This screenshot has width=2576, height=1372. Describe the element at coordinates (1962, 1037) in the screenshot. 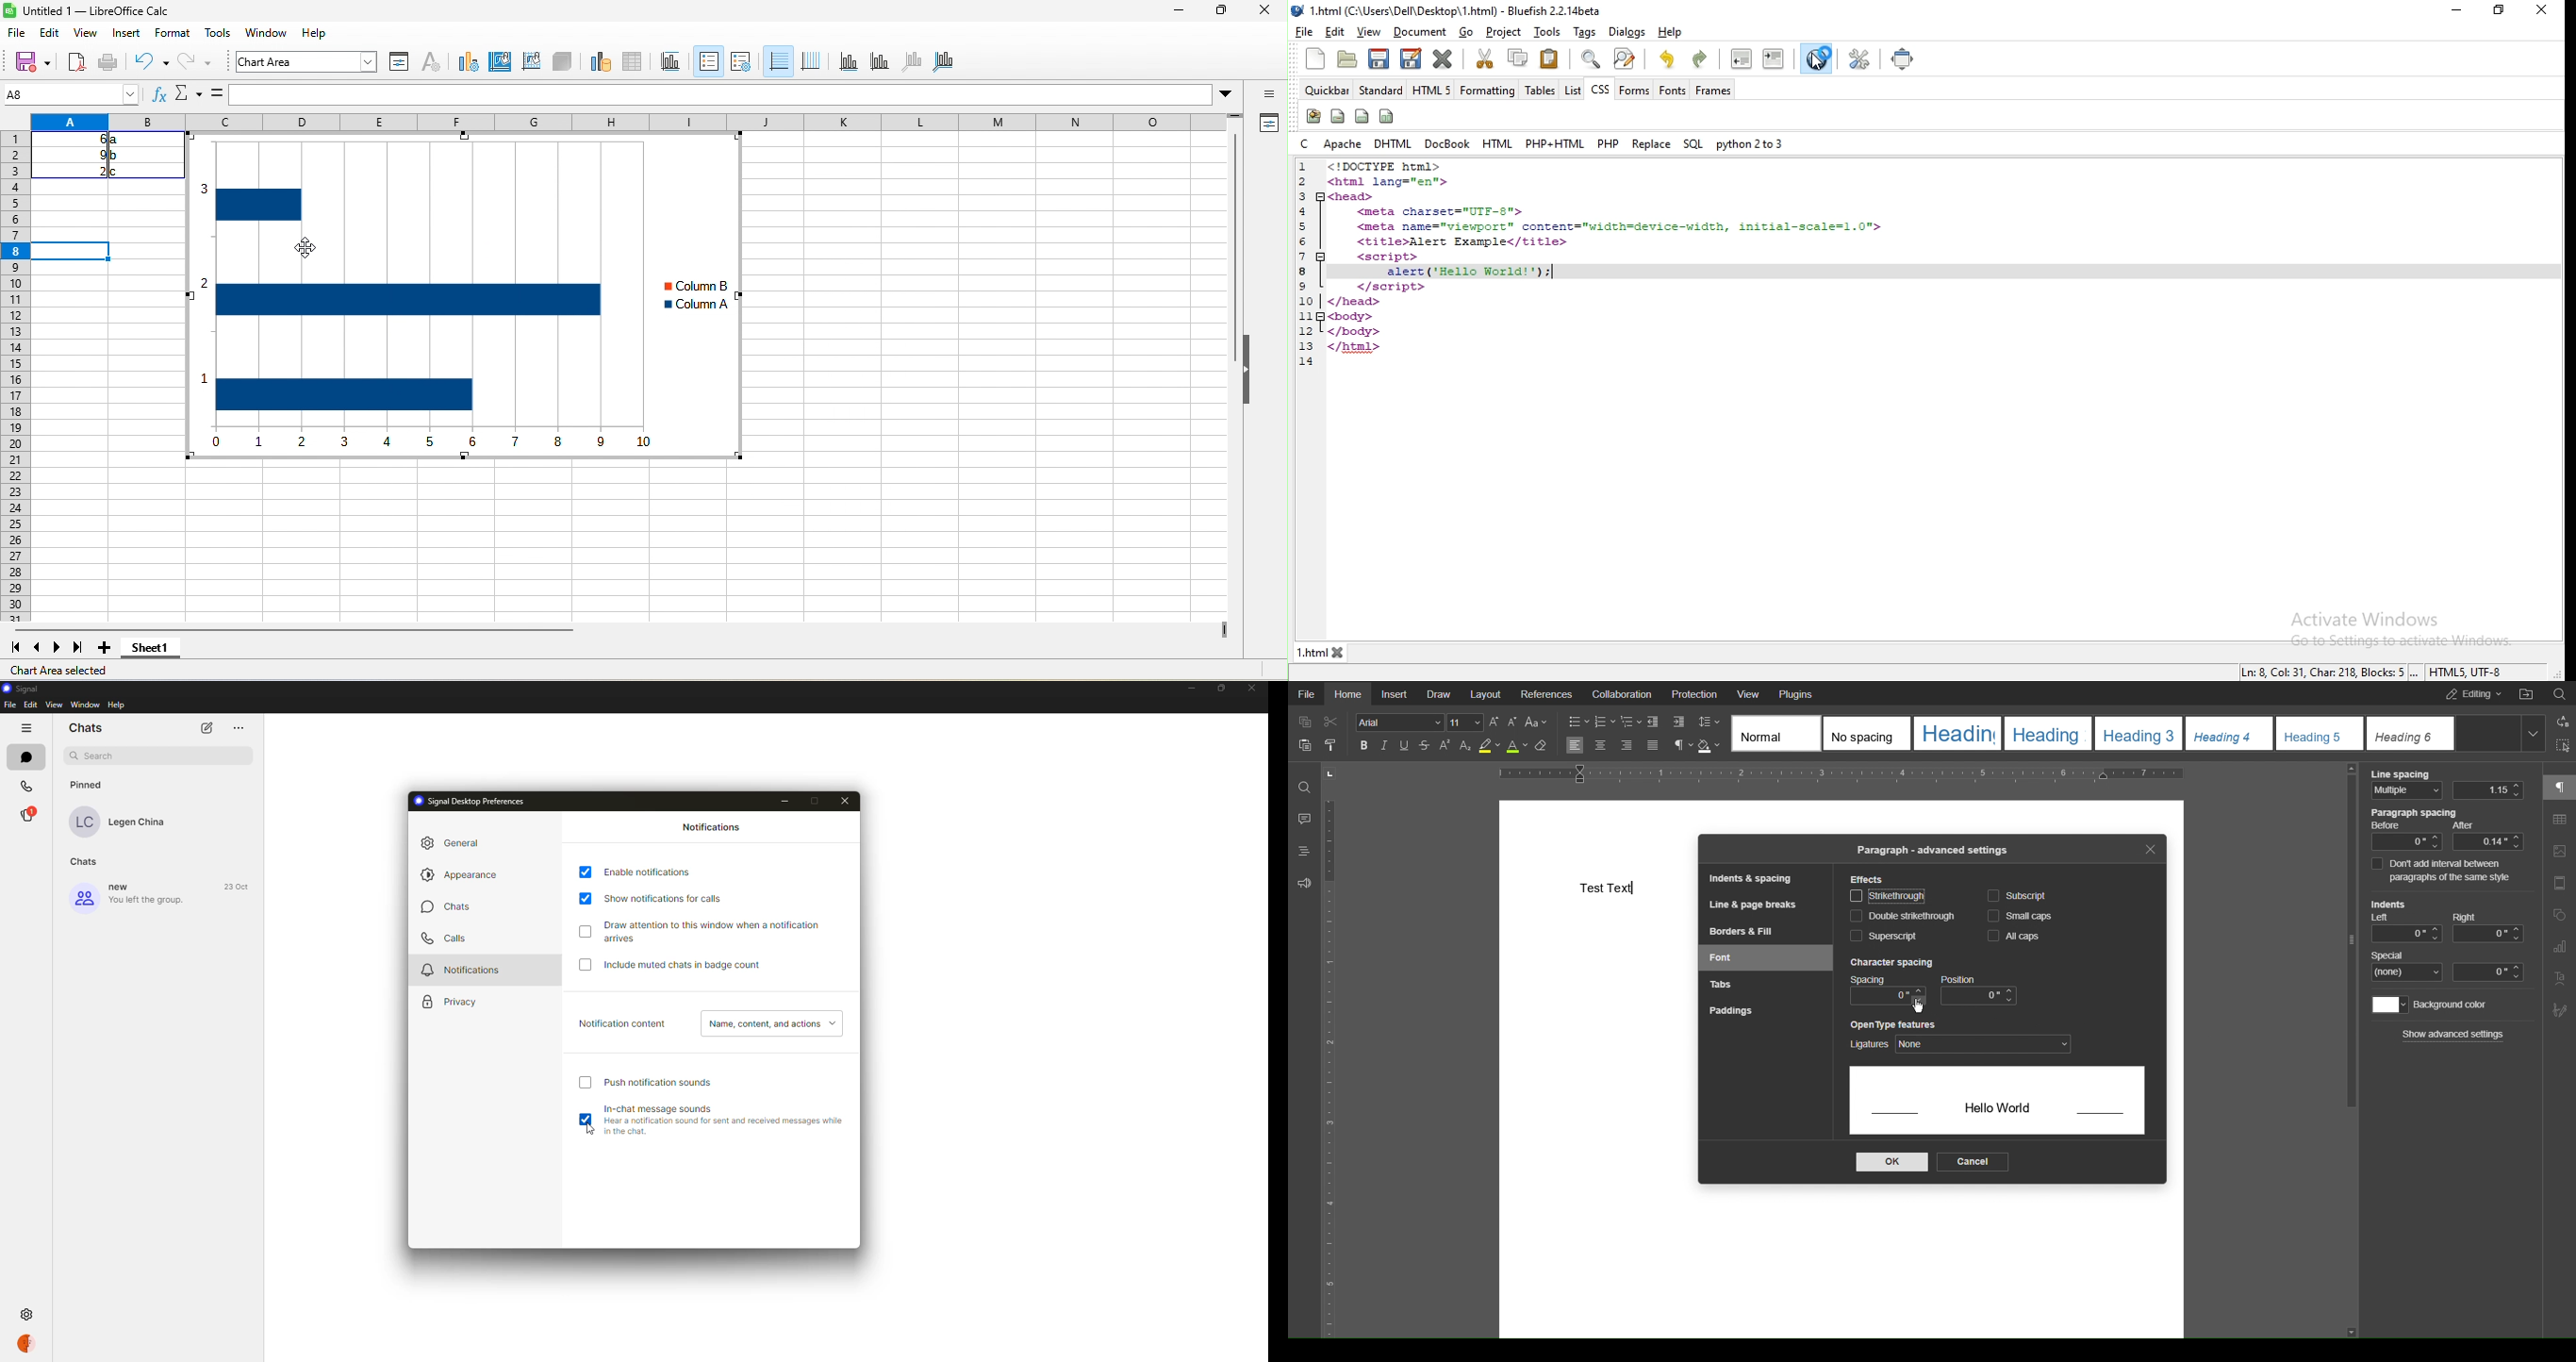

I see `OpenType features` at that location.